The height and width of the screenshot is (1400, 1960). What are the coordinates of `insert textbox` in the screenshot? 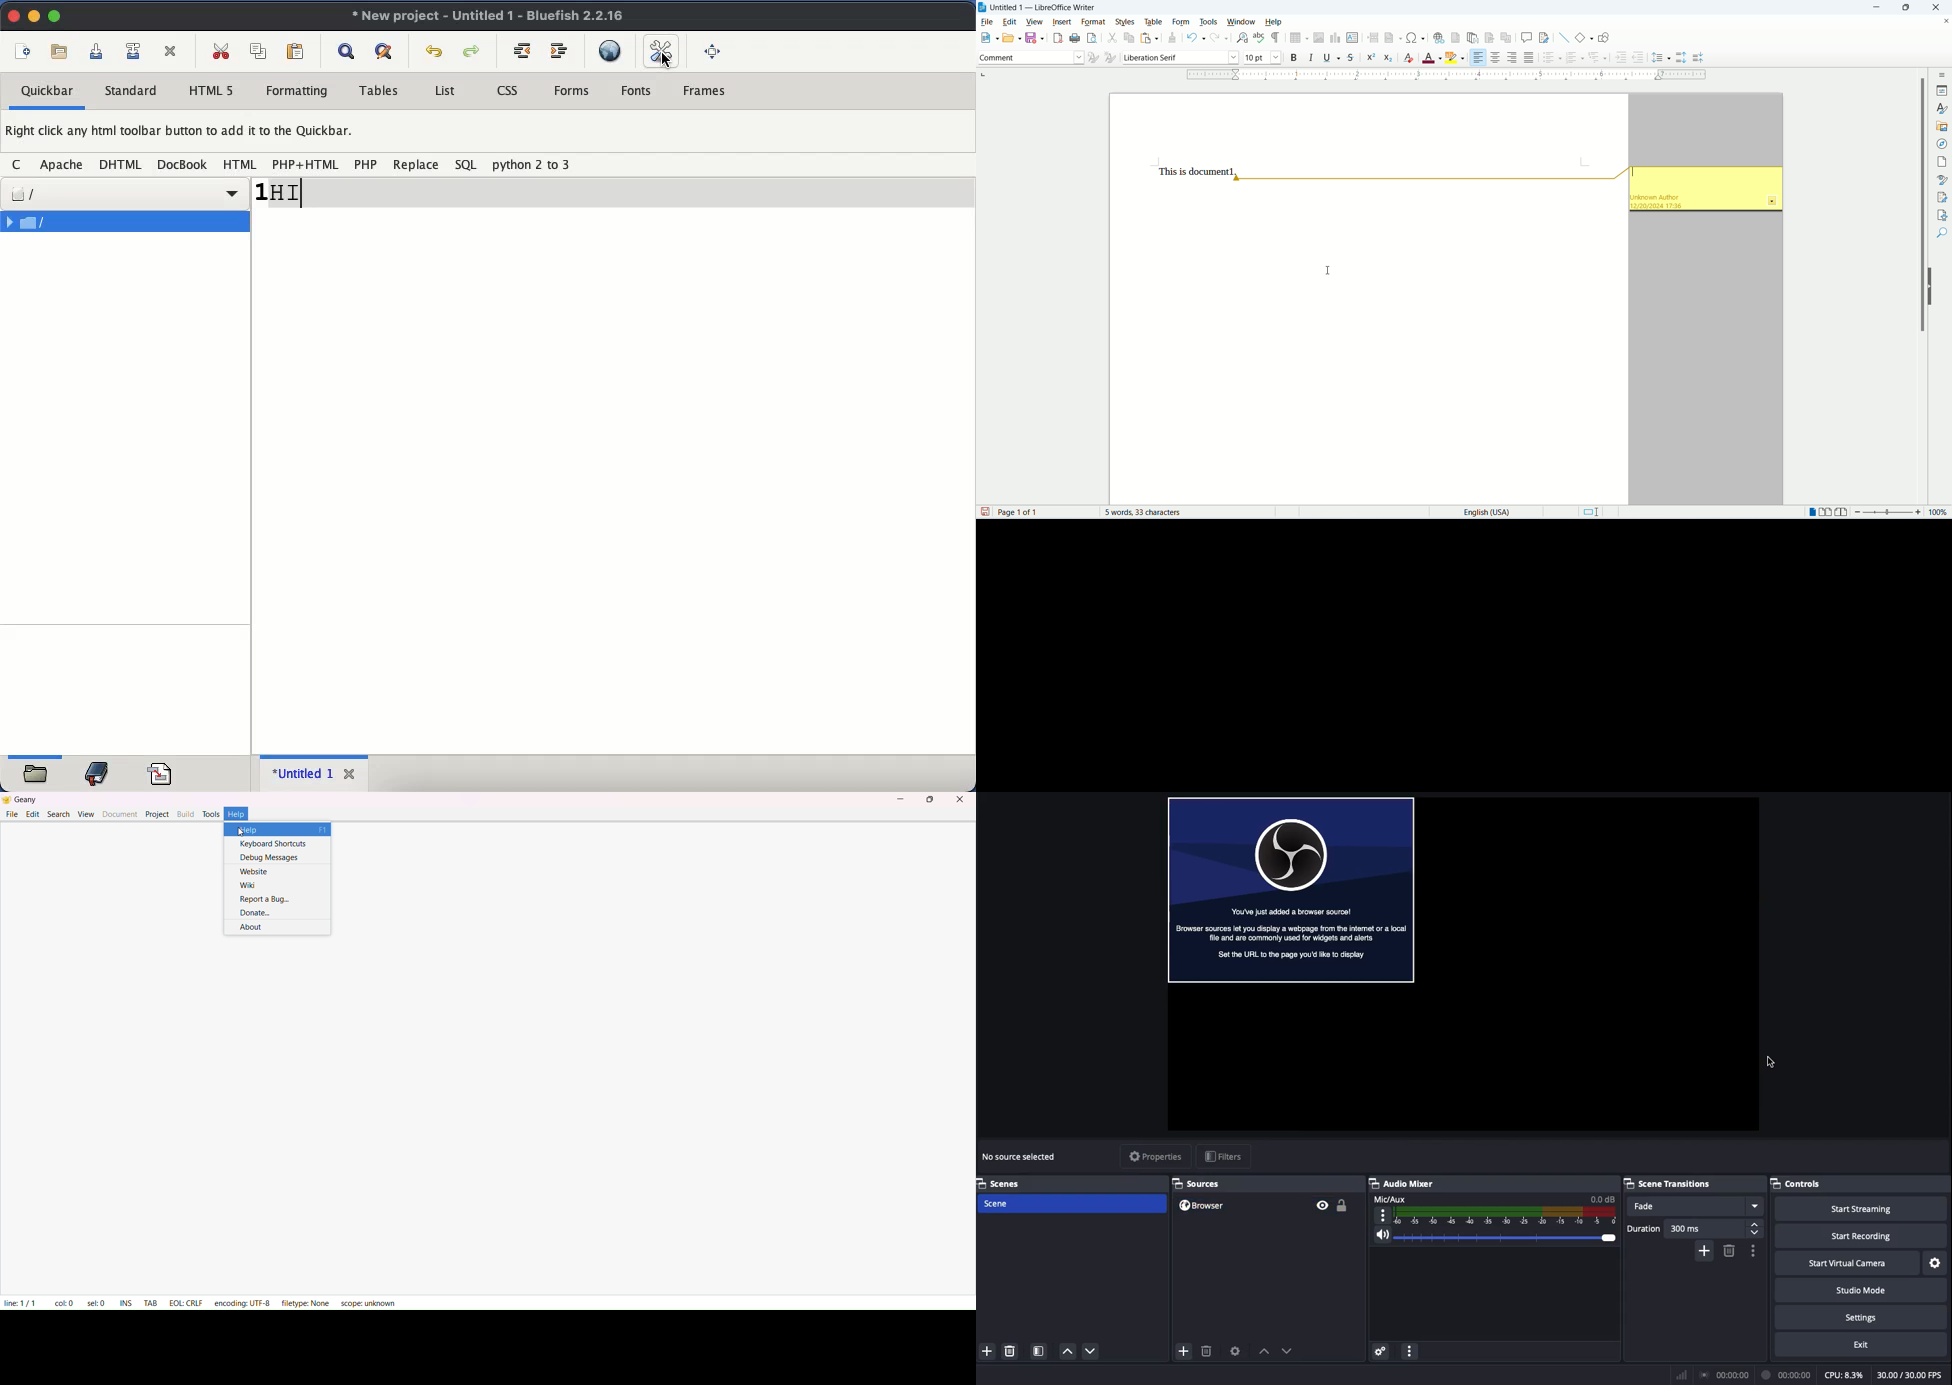 It's located at (1353, 38).